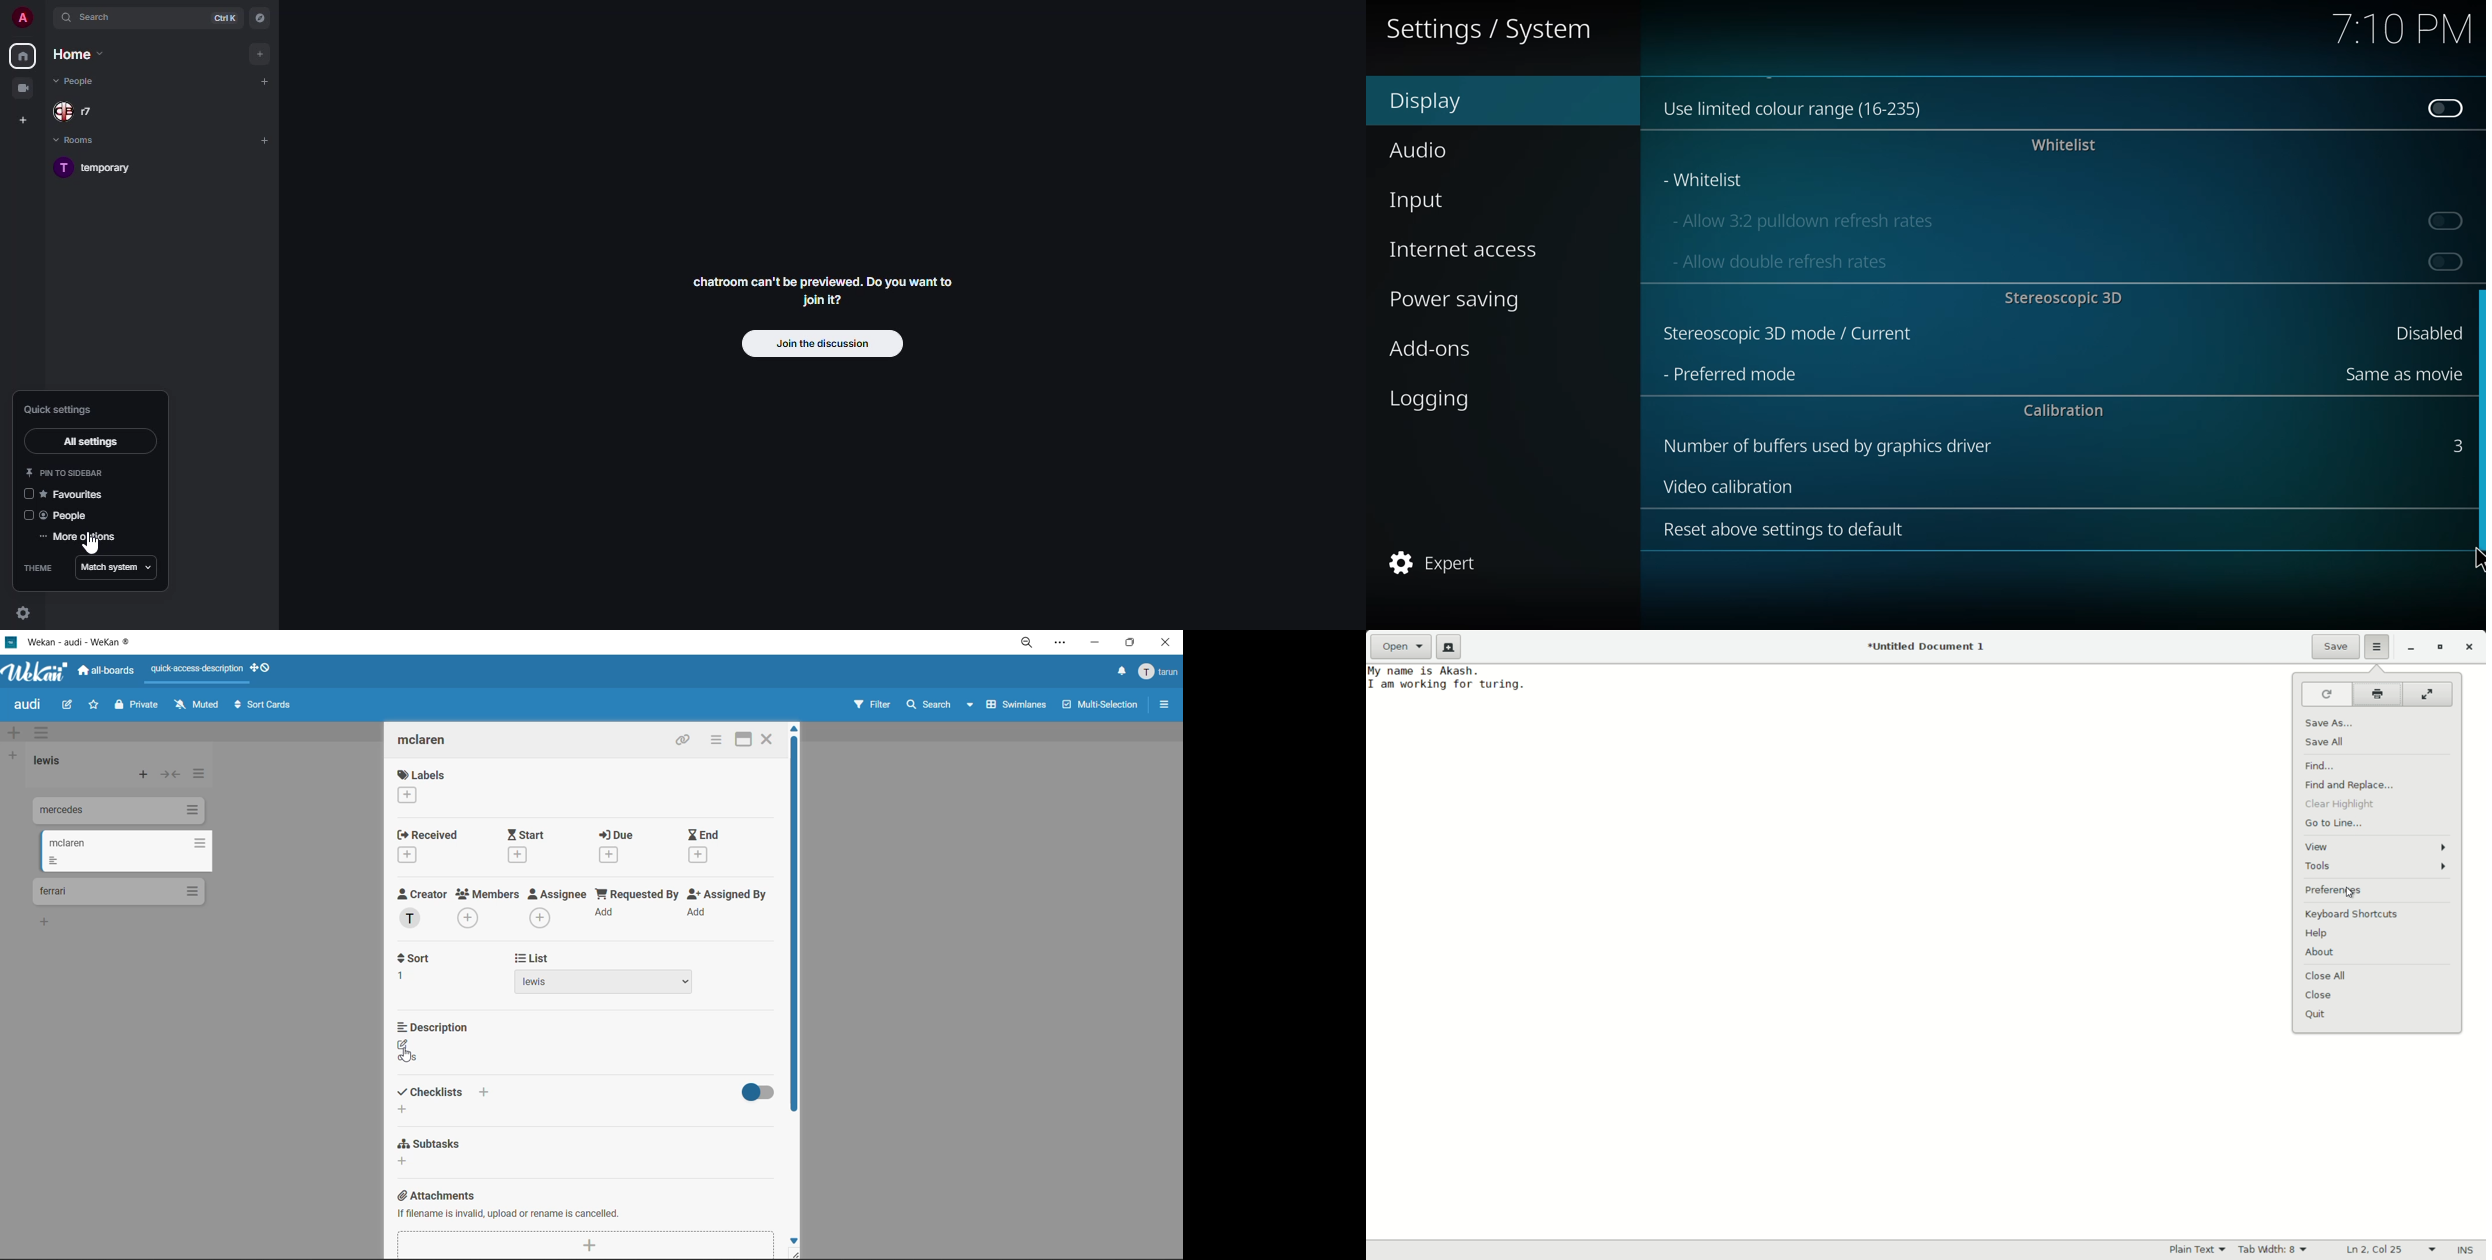 The width and height of the screenshot is (2492, 1260). I want to click on add swimlane, so click(17, 733).